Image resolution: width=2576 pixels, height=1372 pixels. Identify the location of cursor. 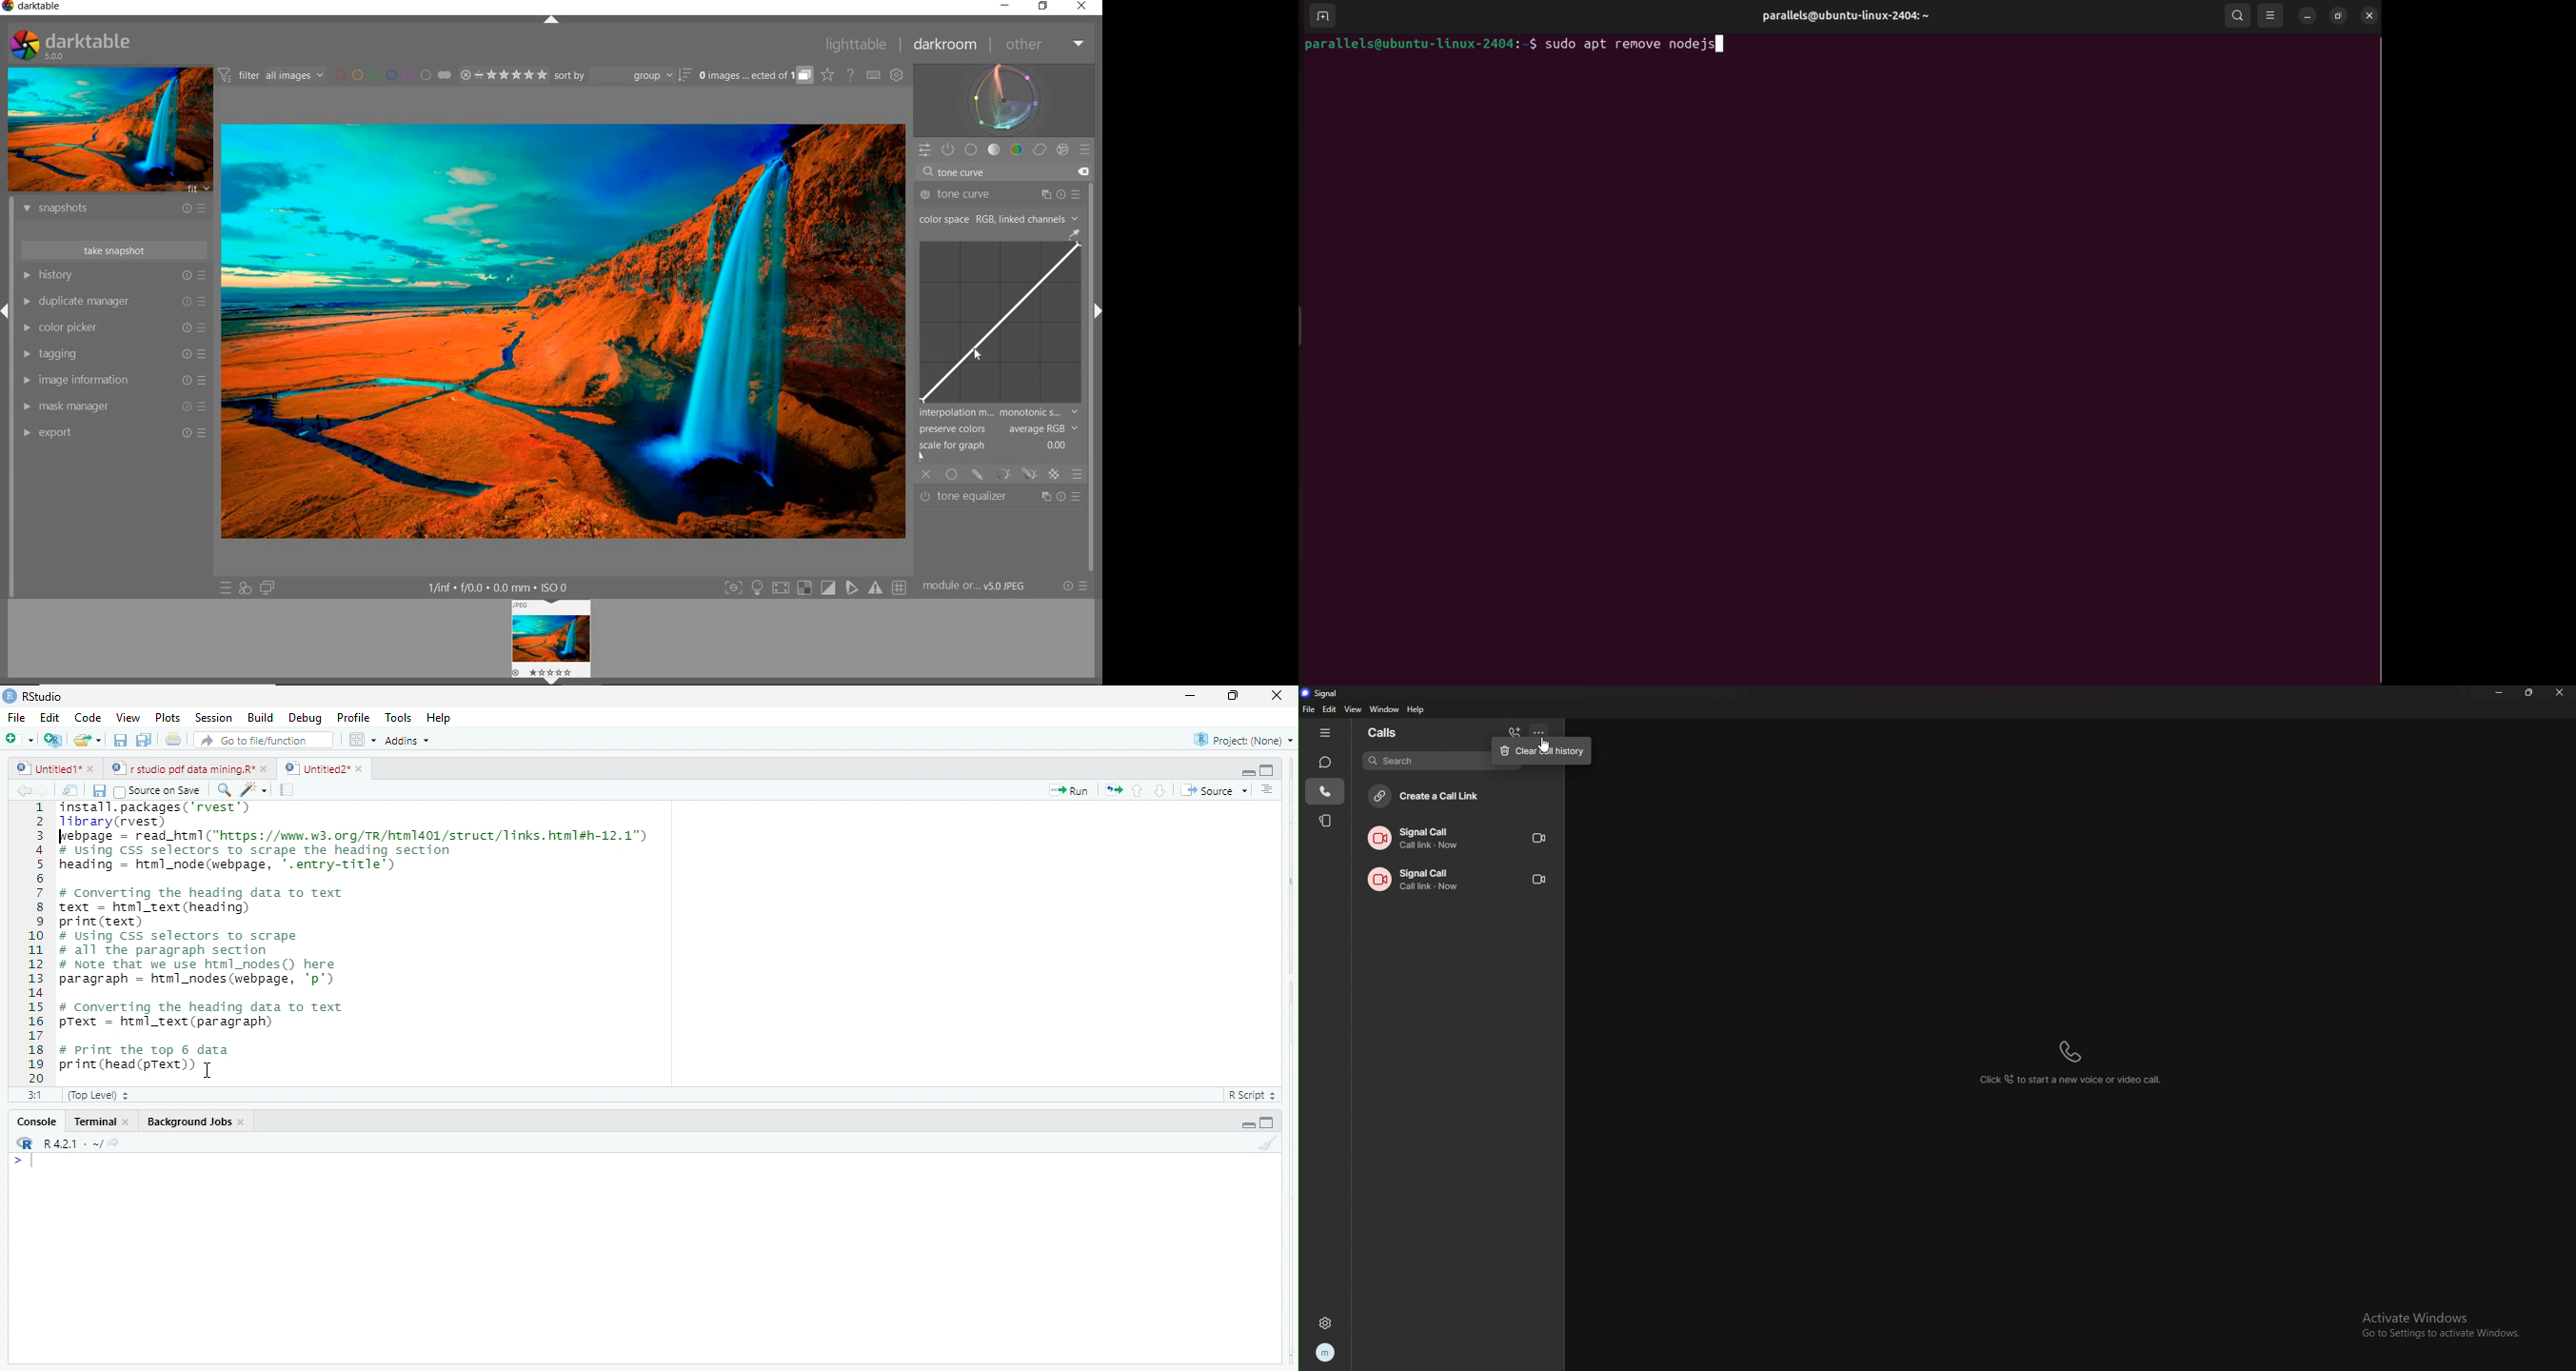
(1543, 746).